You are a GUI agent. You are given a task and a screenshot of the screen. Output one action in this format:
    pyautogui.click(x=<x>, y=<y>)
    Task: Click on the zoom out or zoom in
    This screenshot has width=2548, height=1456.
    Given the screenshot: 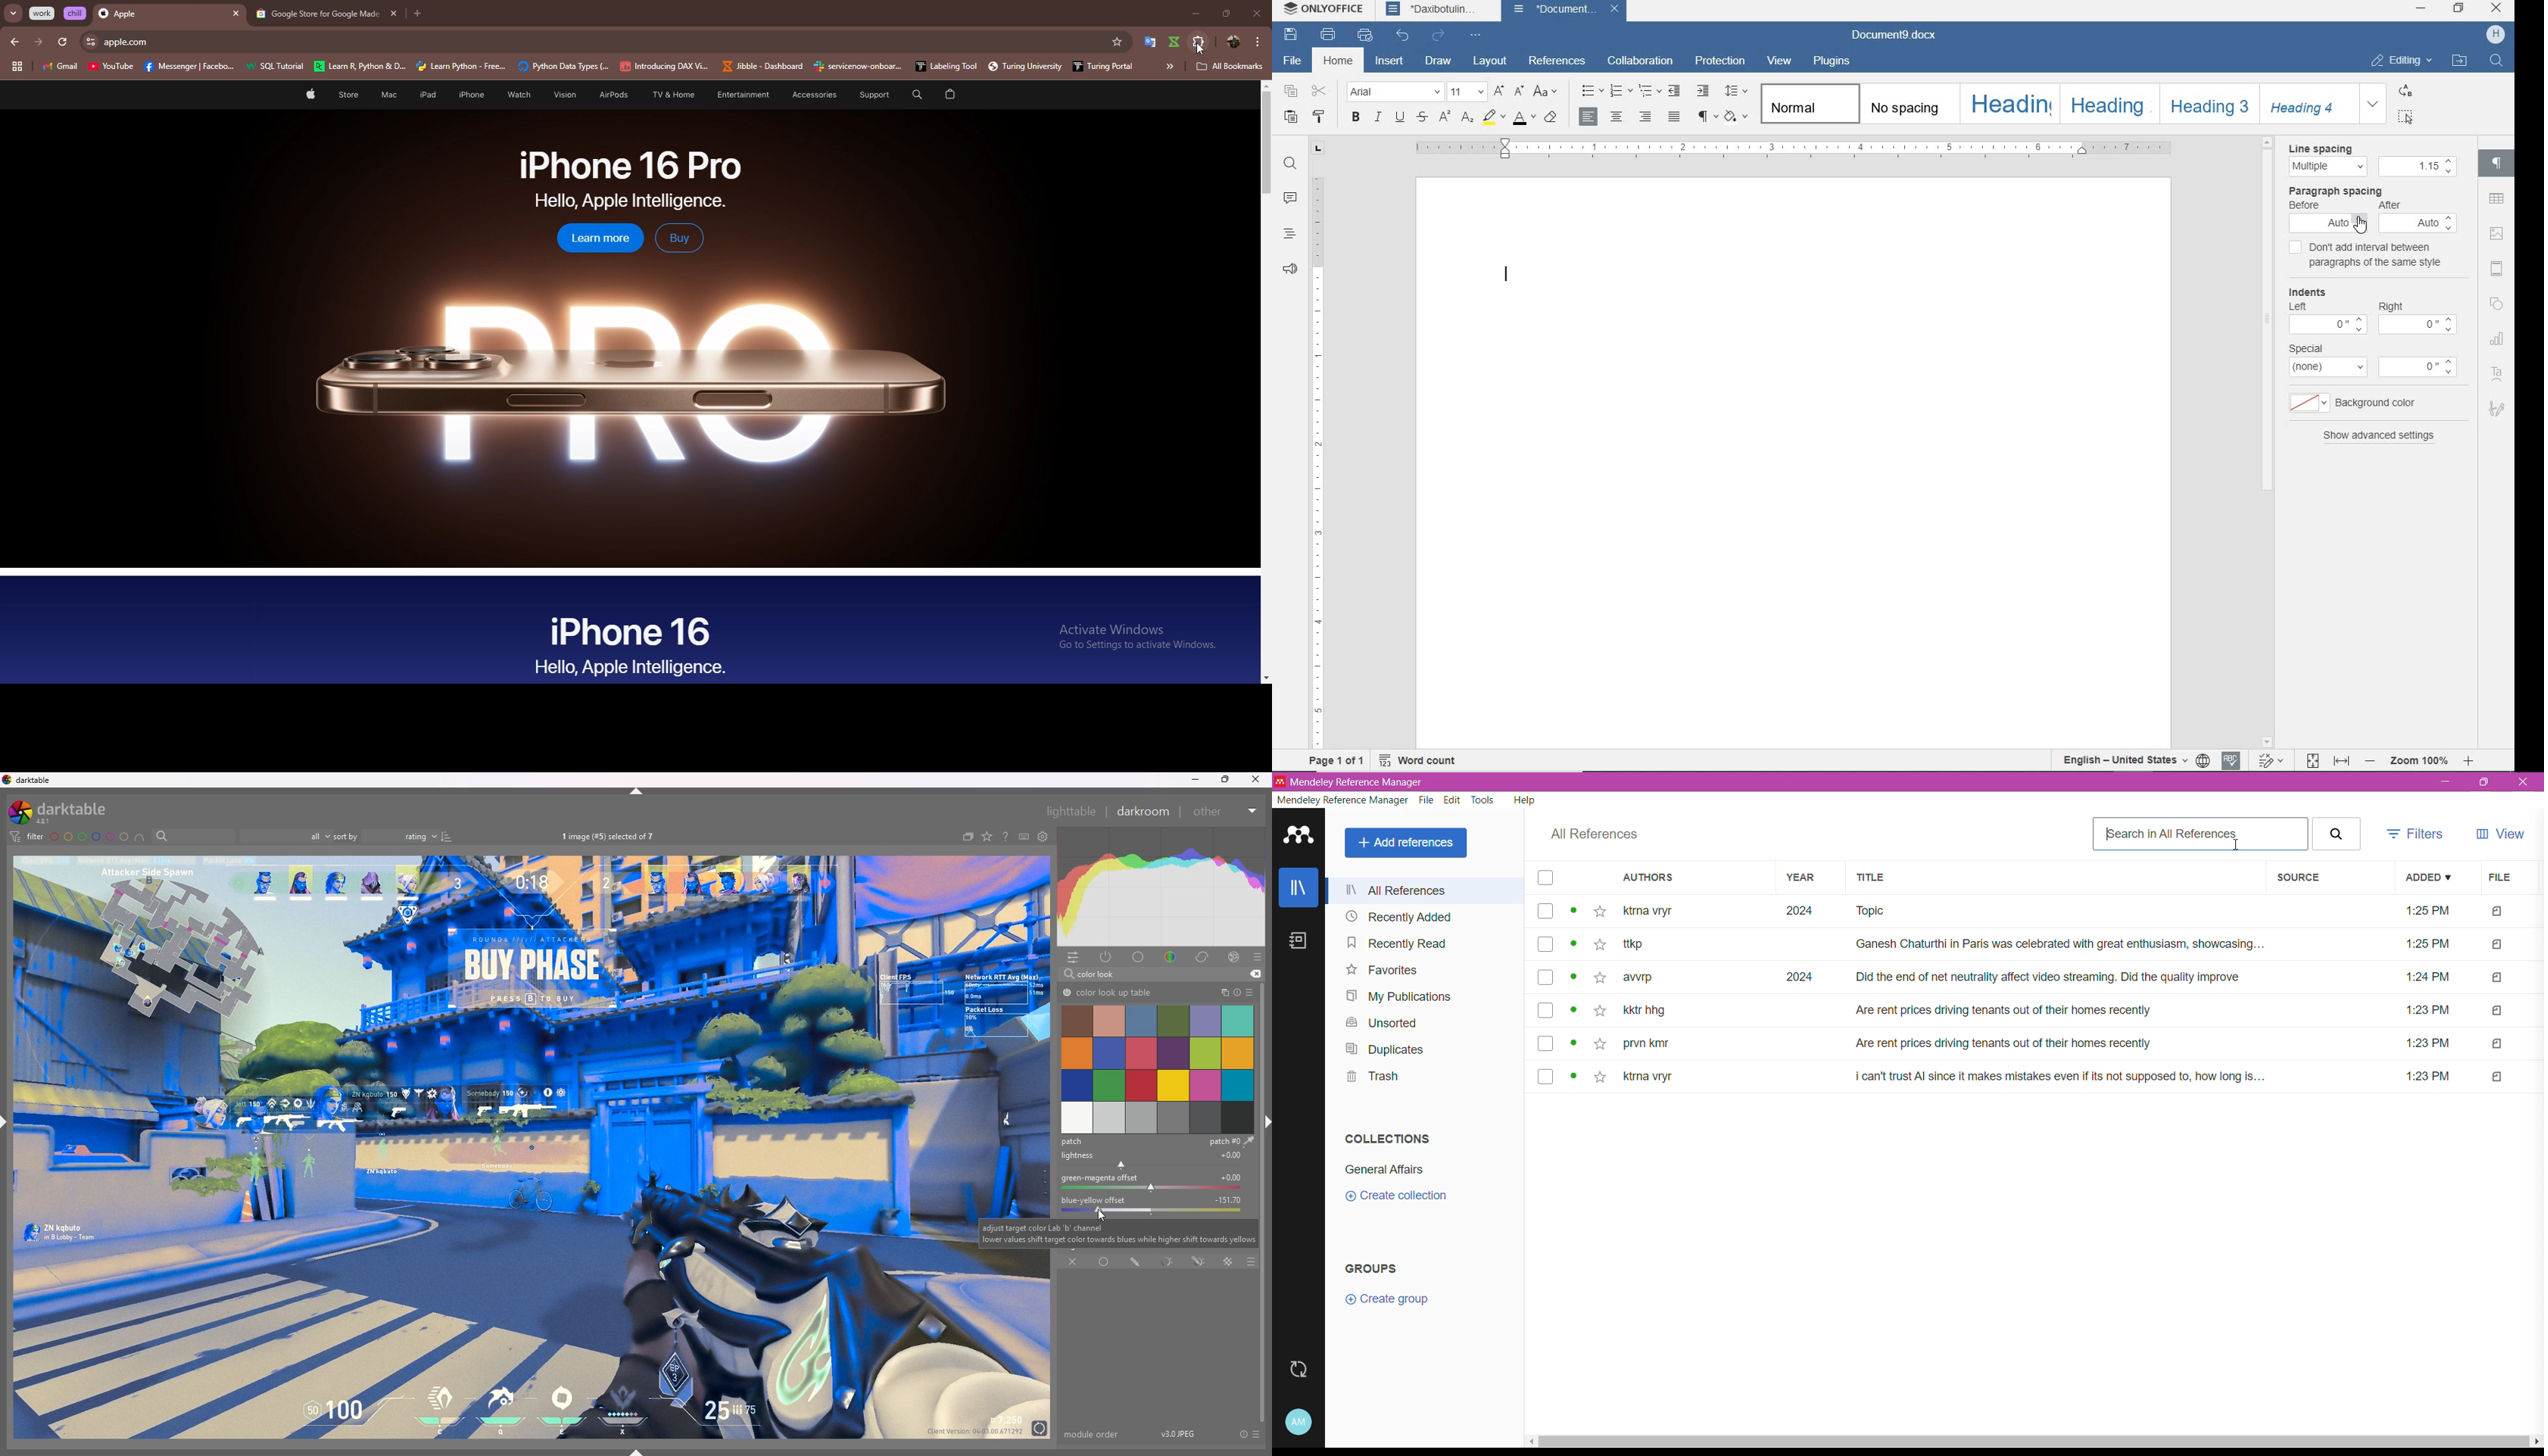 What is the action you would take?
    pyautogui.click(x=2370, y=760)
    